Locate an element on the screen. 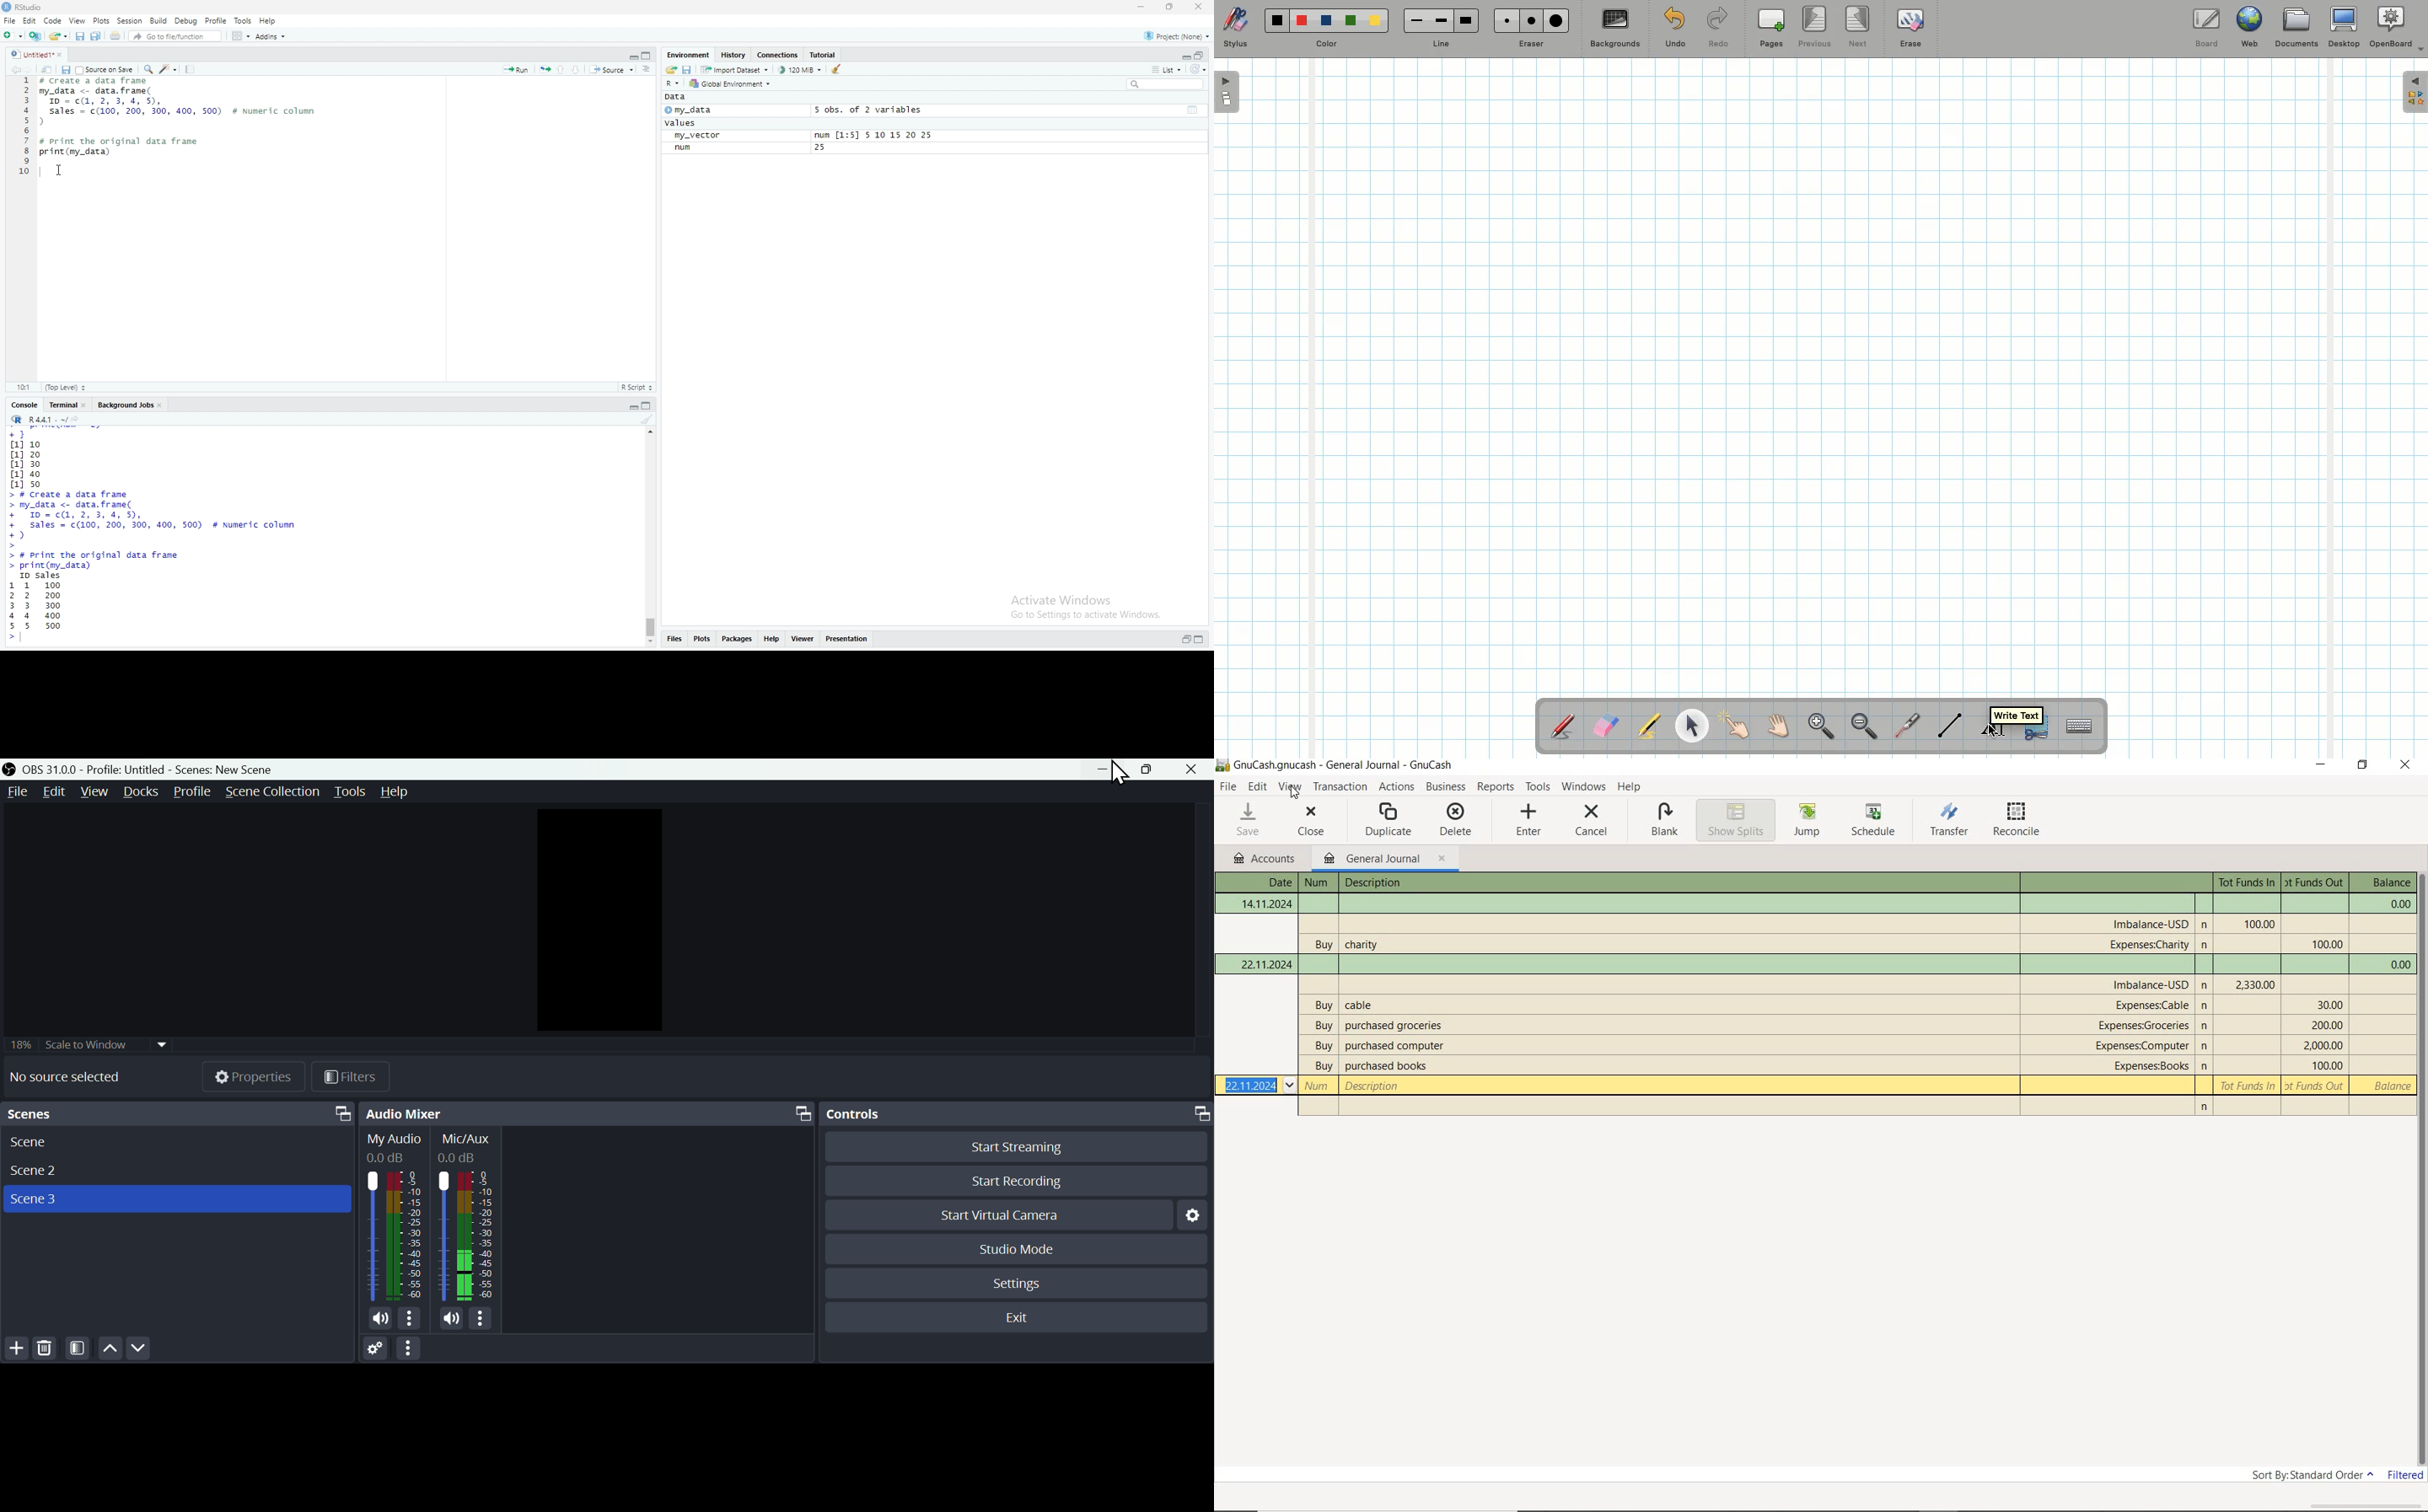 The width and height of the screenshot is (2436, 1512). CANCEL is located at coordinates (1592, 819).